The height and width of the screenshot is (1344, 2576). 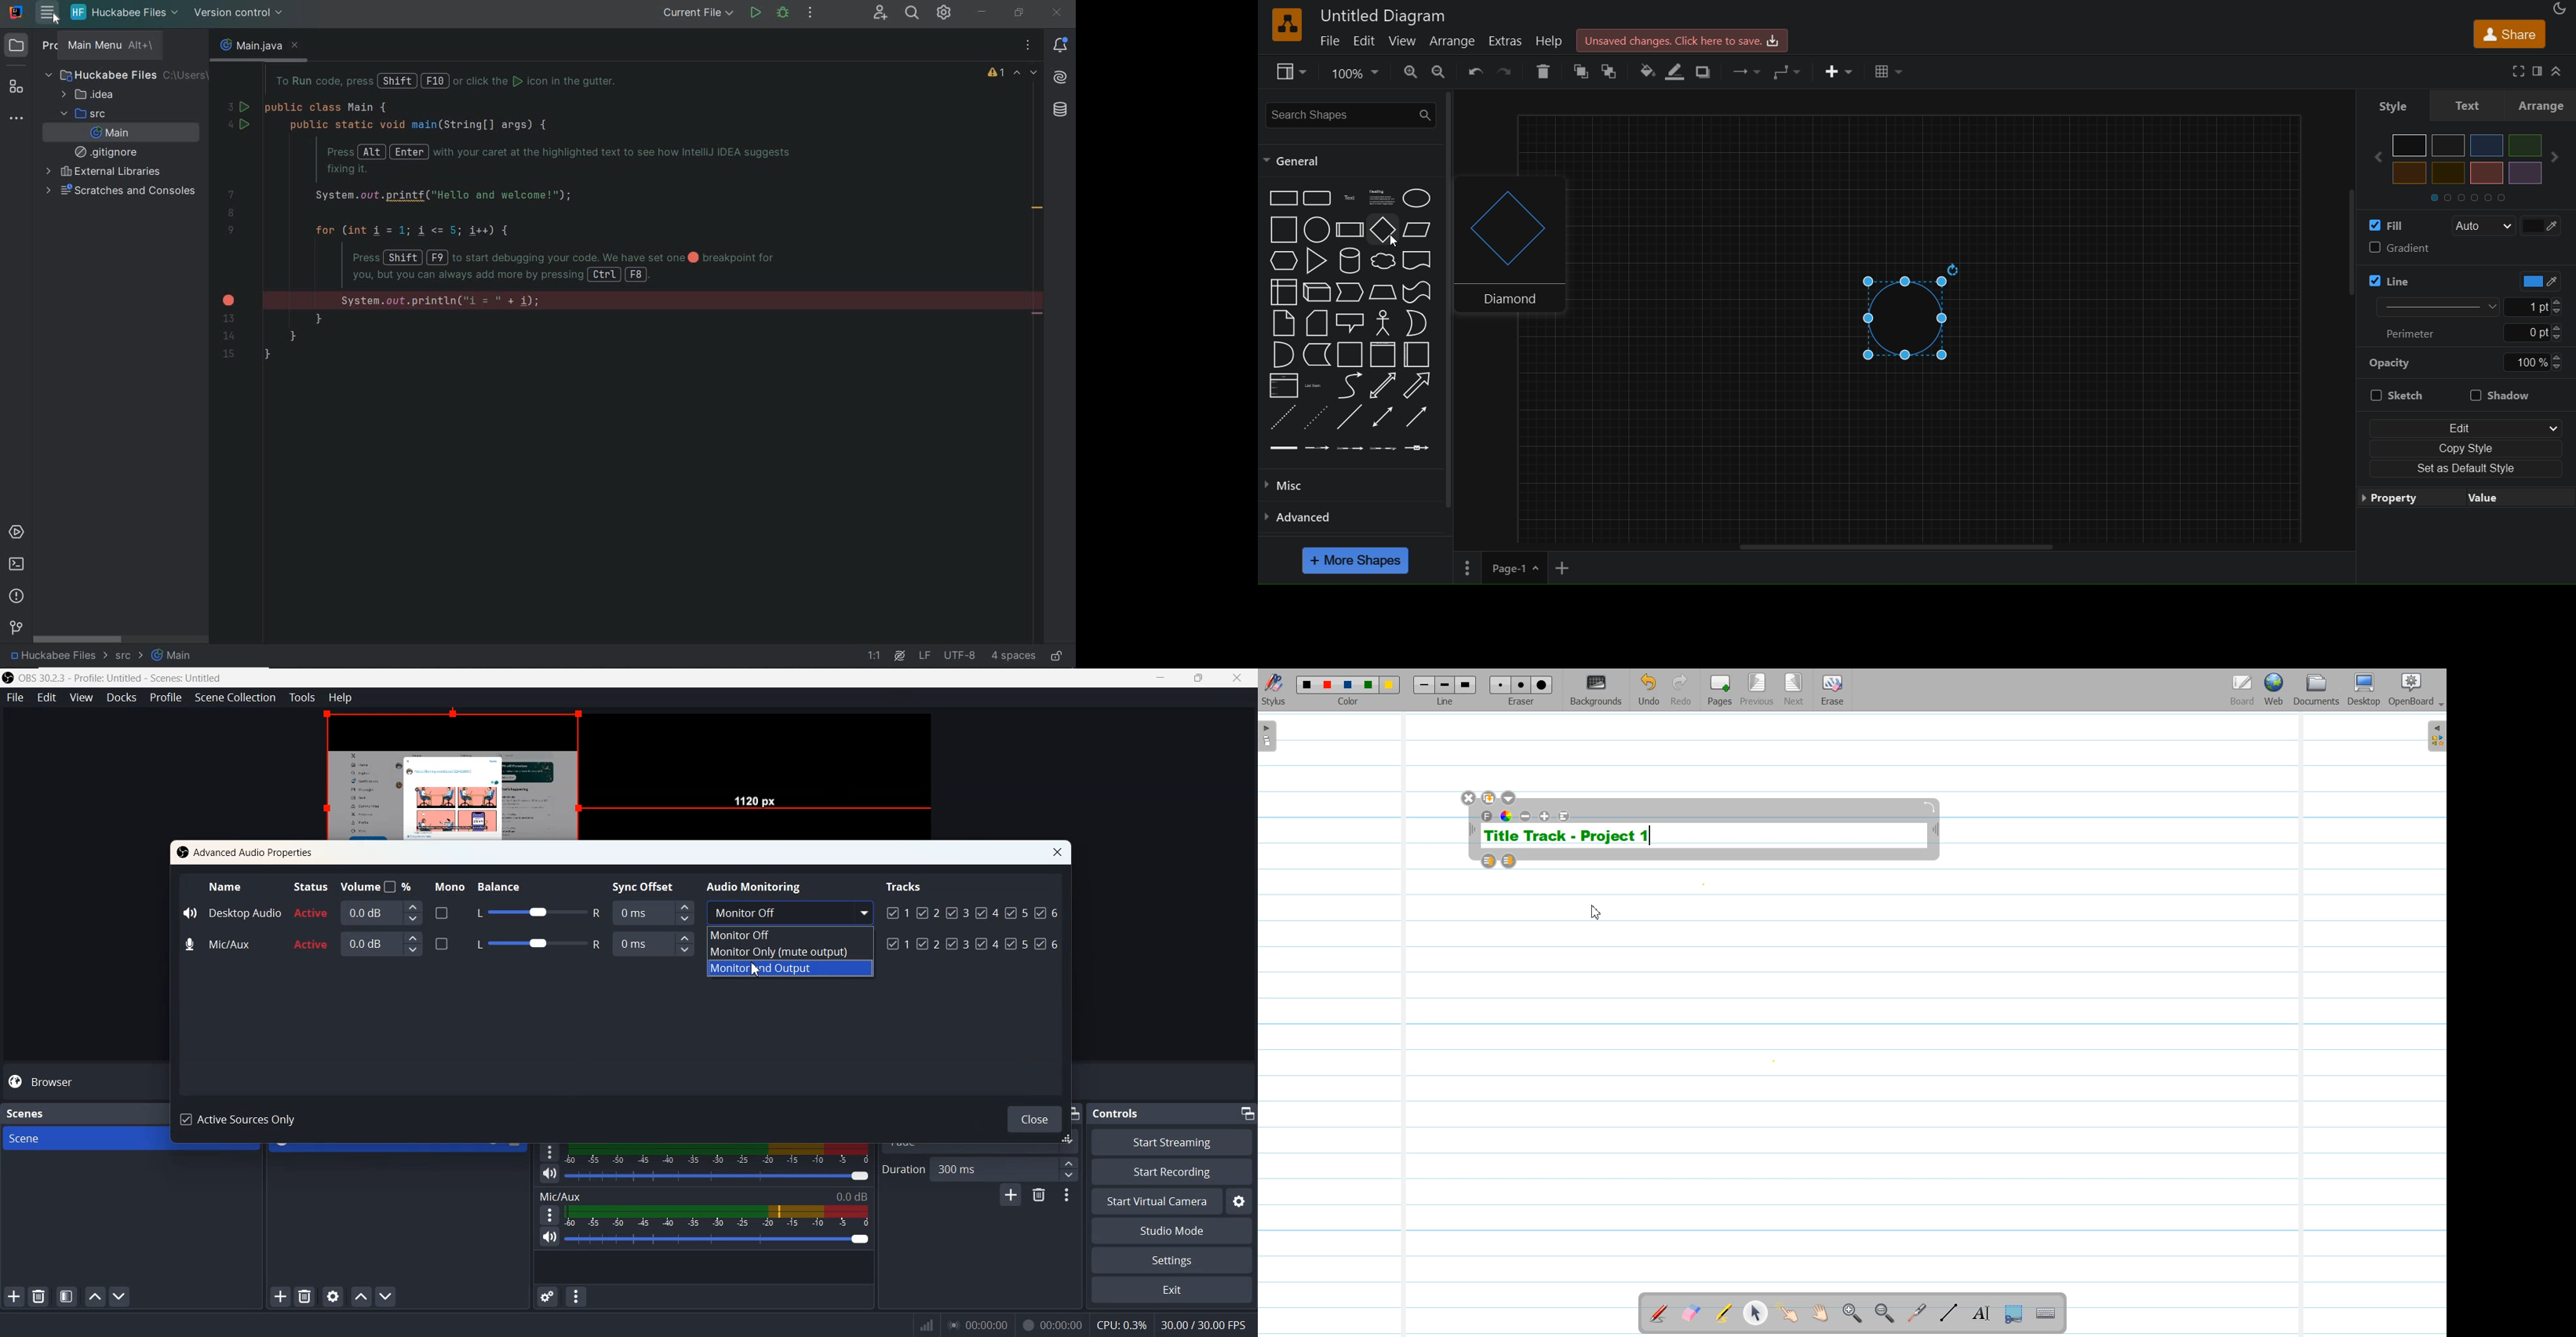 What do you see at coordinates (2560, 71) in the screenshot?
I see `collapase/expand` at bounding box center [2560, 71].